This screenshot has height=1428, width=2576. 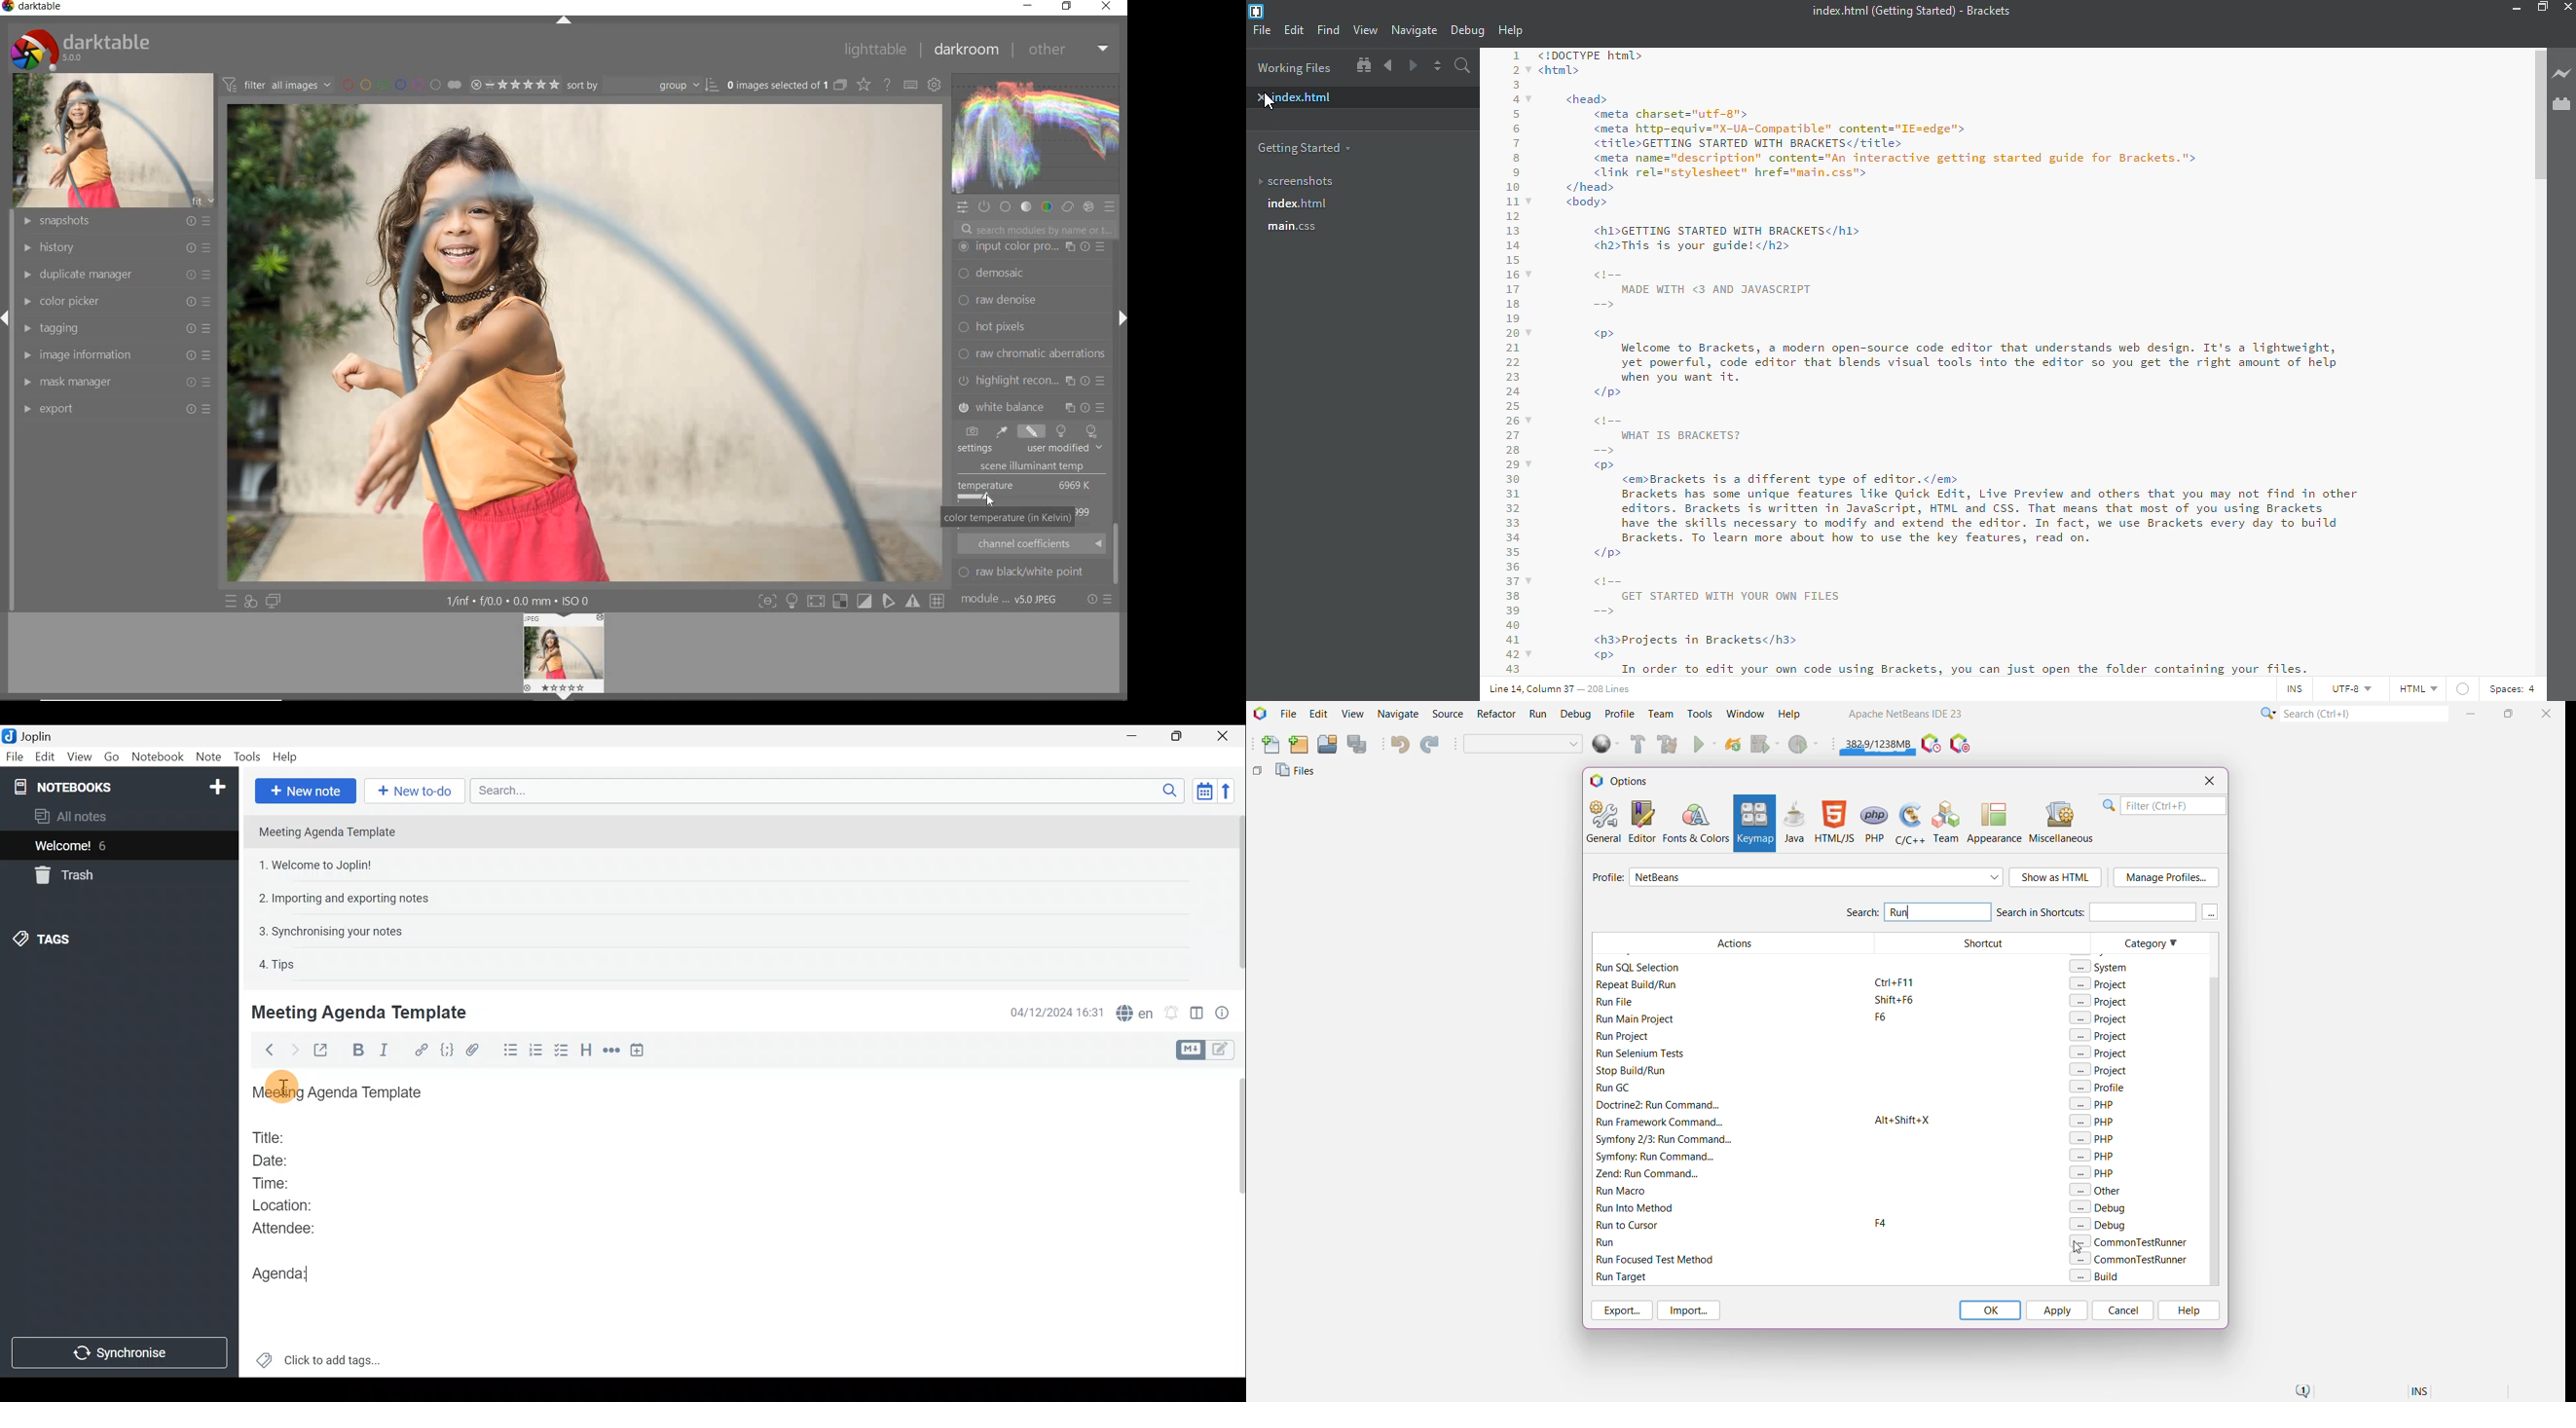 What do you see at coordinates (988, 498) in the screenshot?
I see `CURSOR POSITION` at bounding box center [988, 498].